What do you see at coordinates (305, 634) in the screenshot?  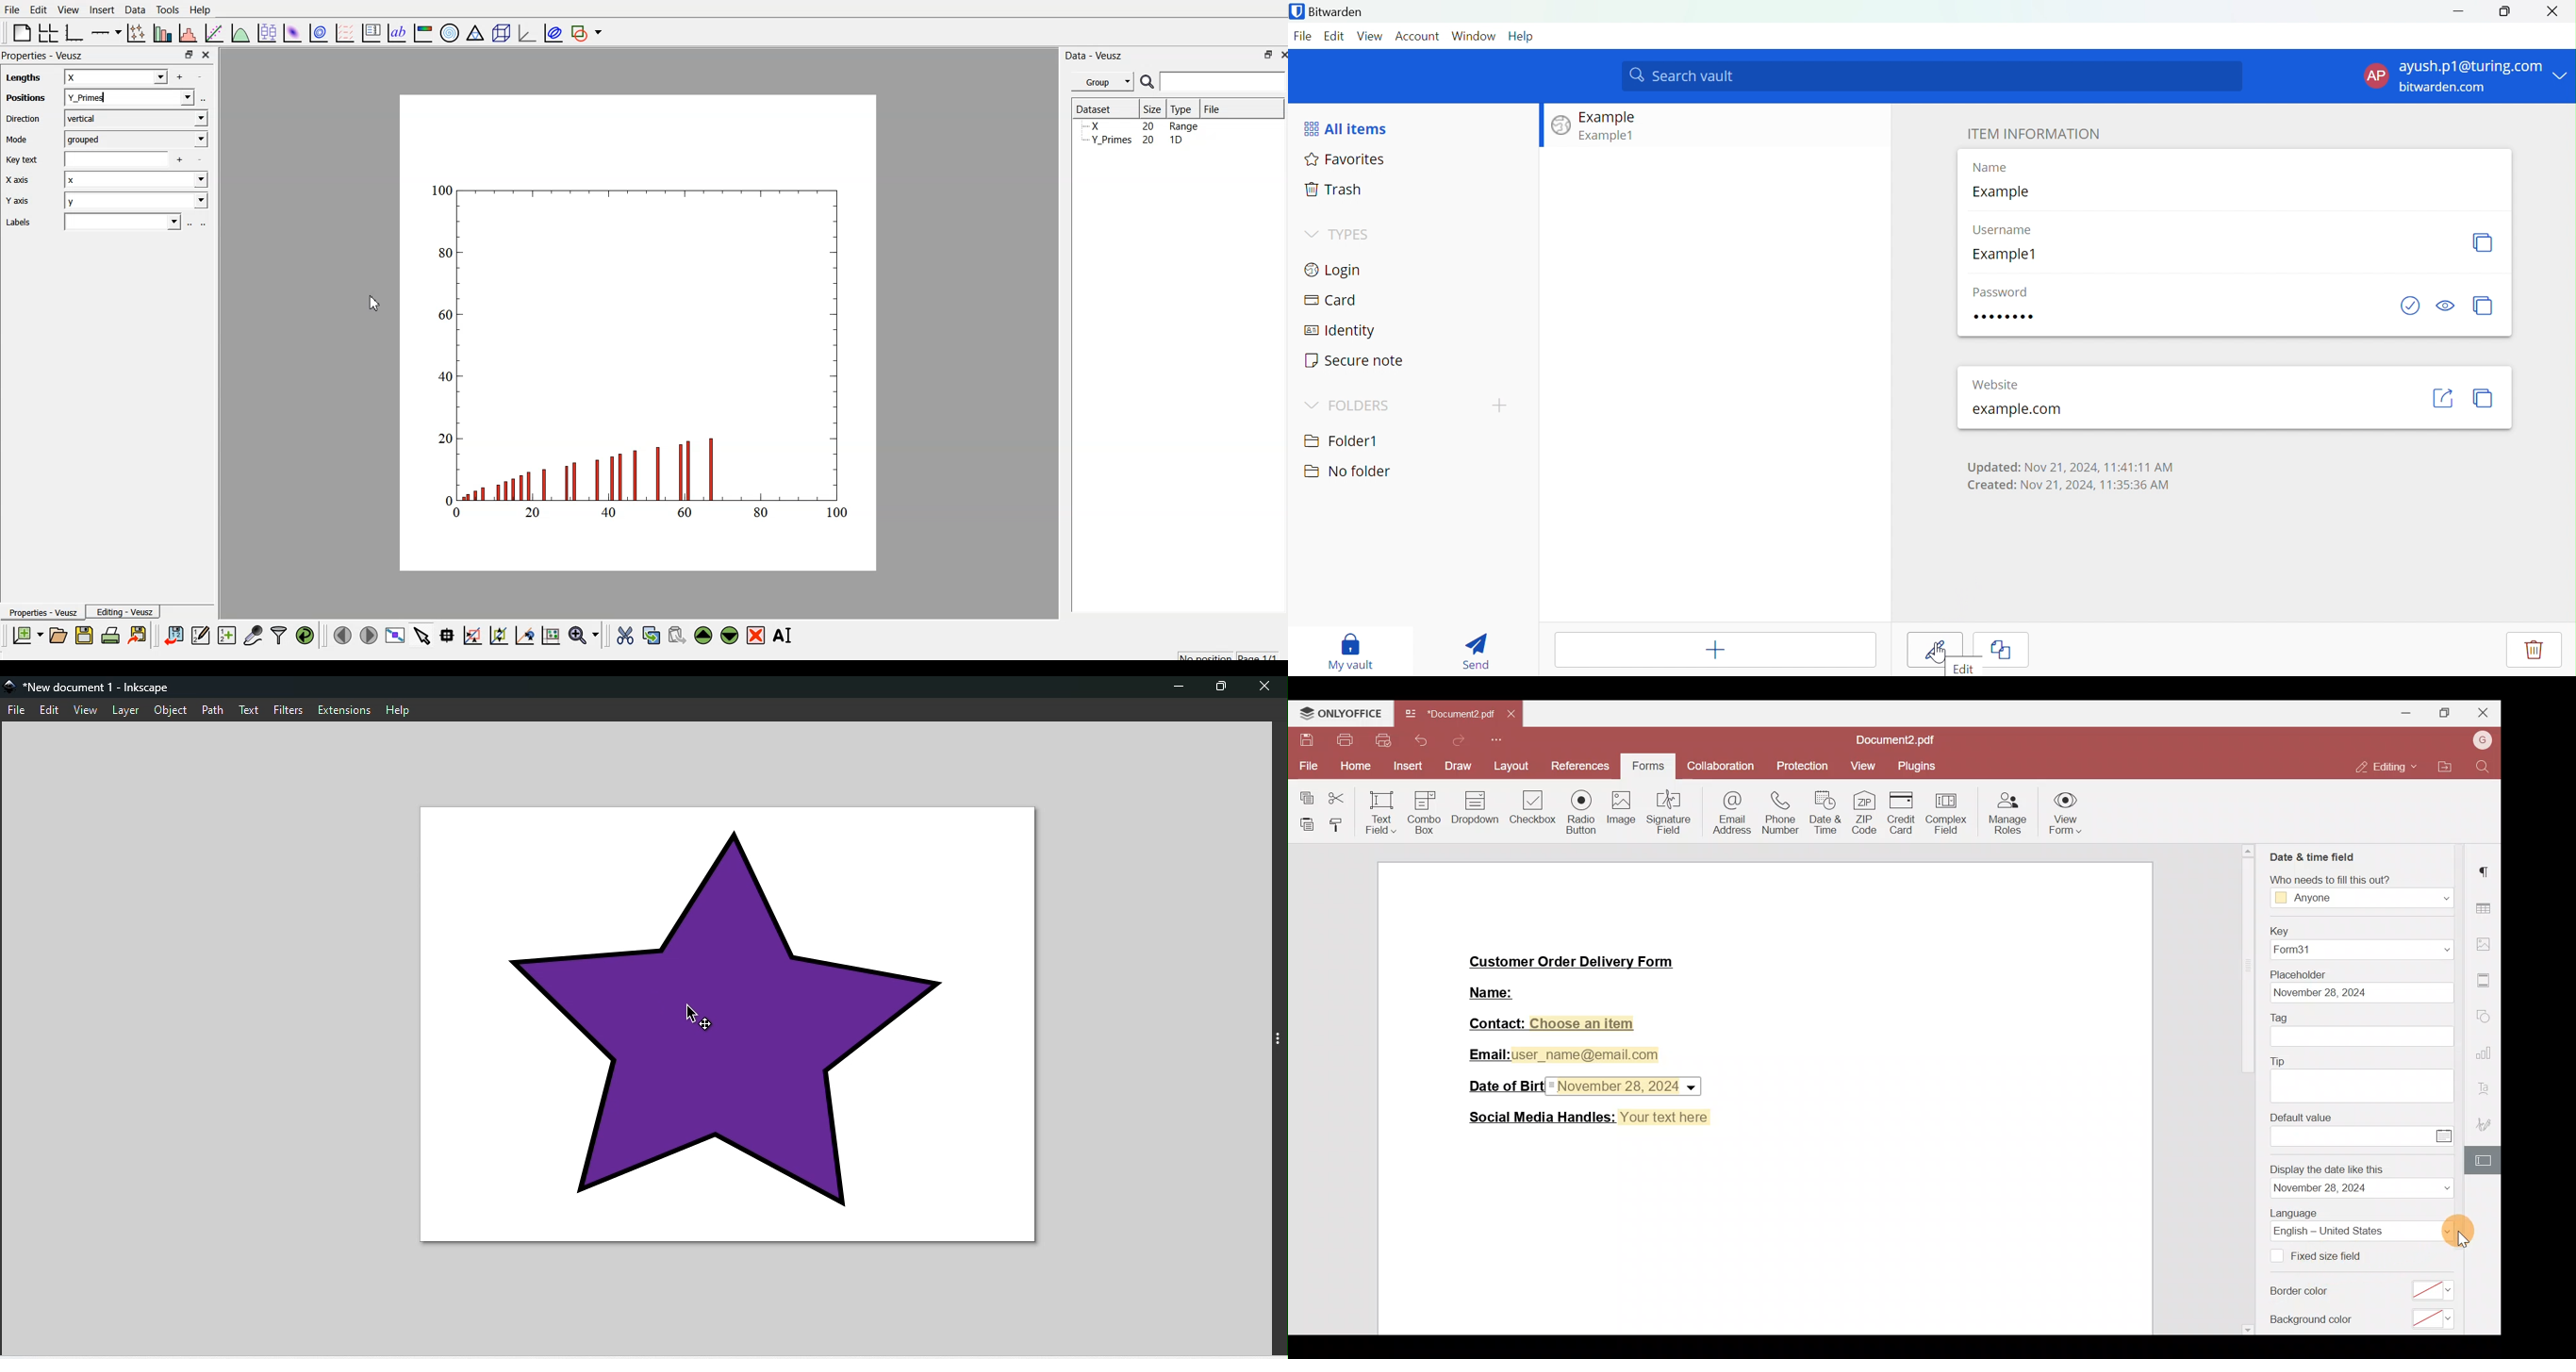 I see `reload linked dataset` at bounding box center [305, 634].